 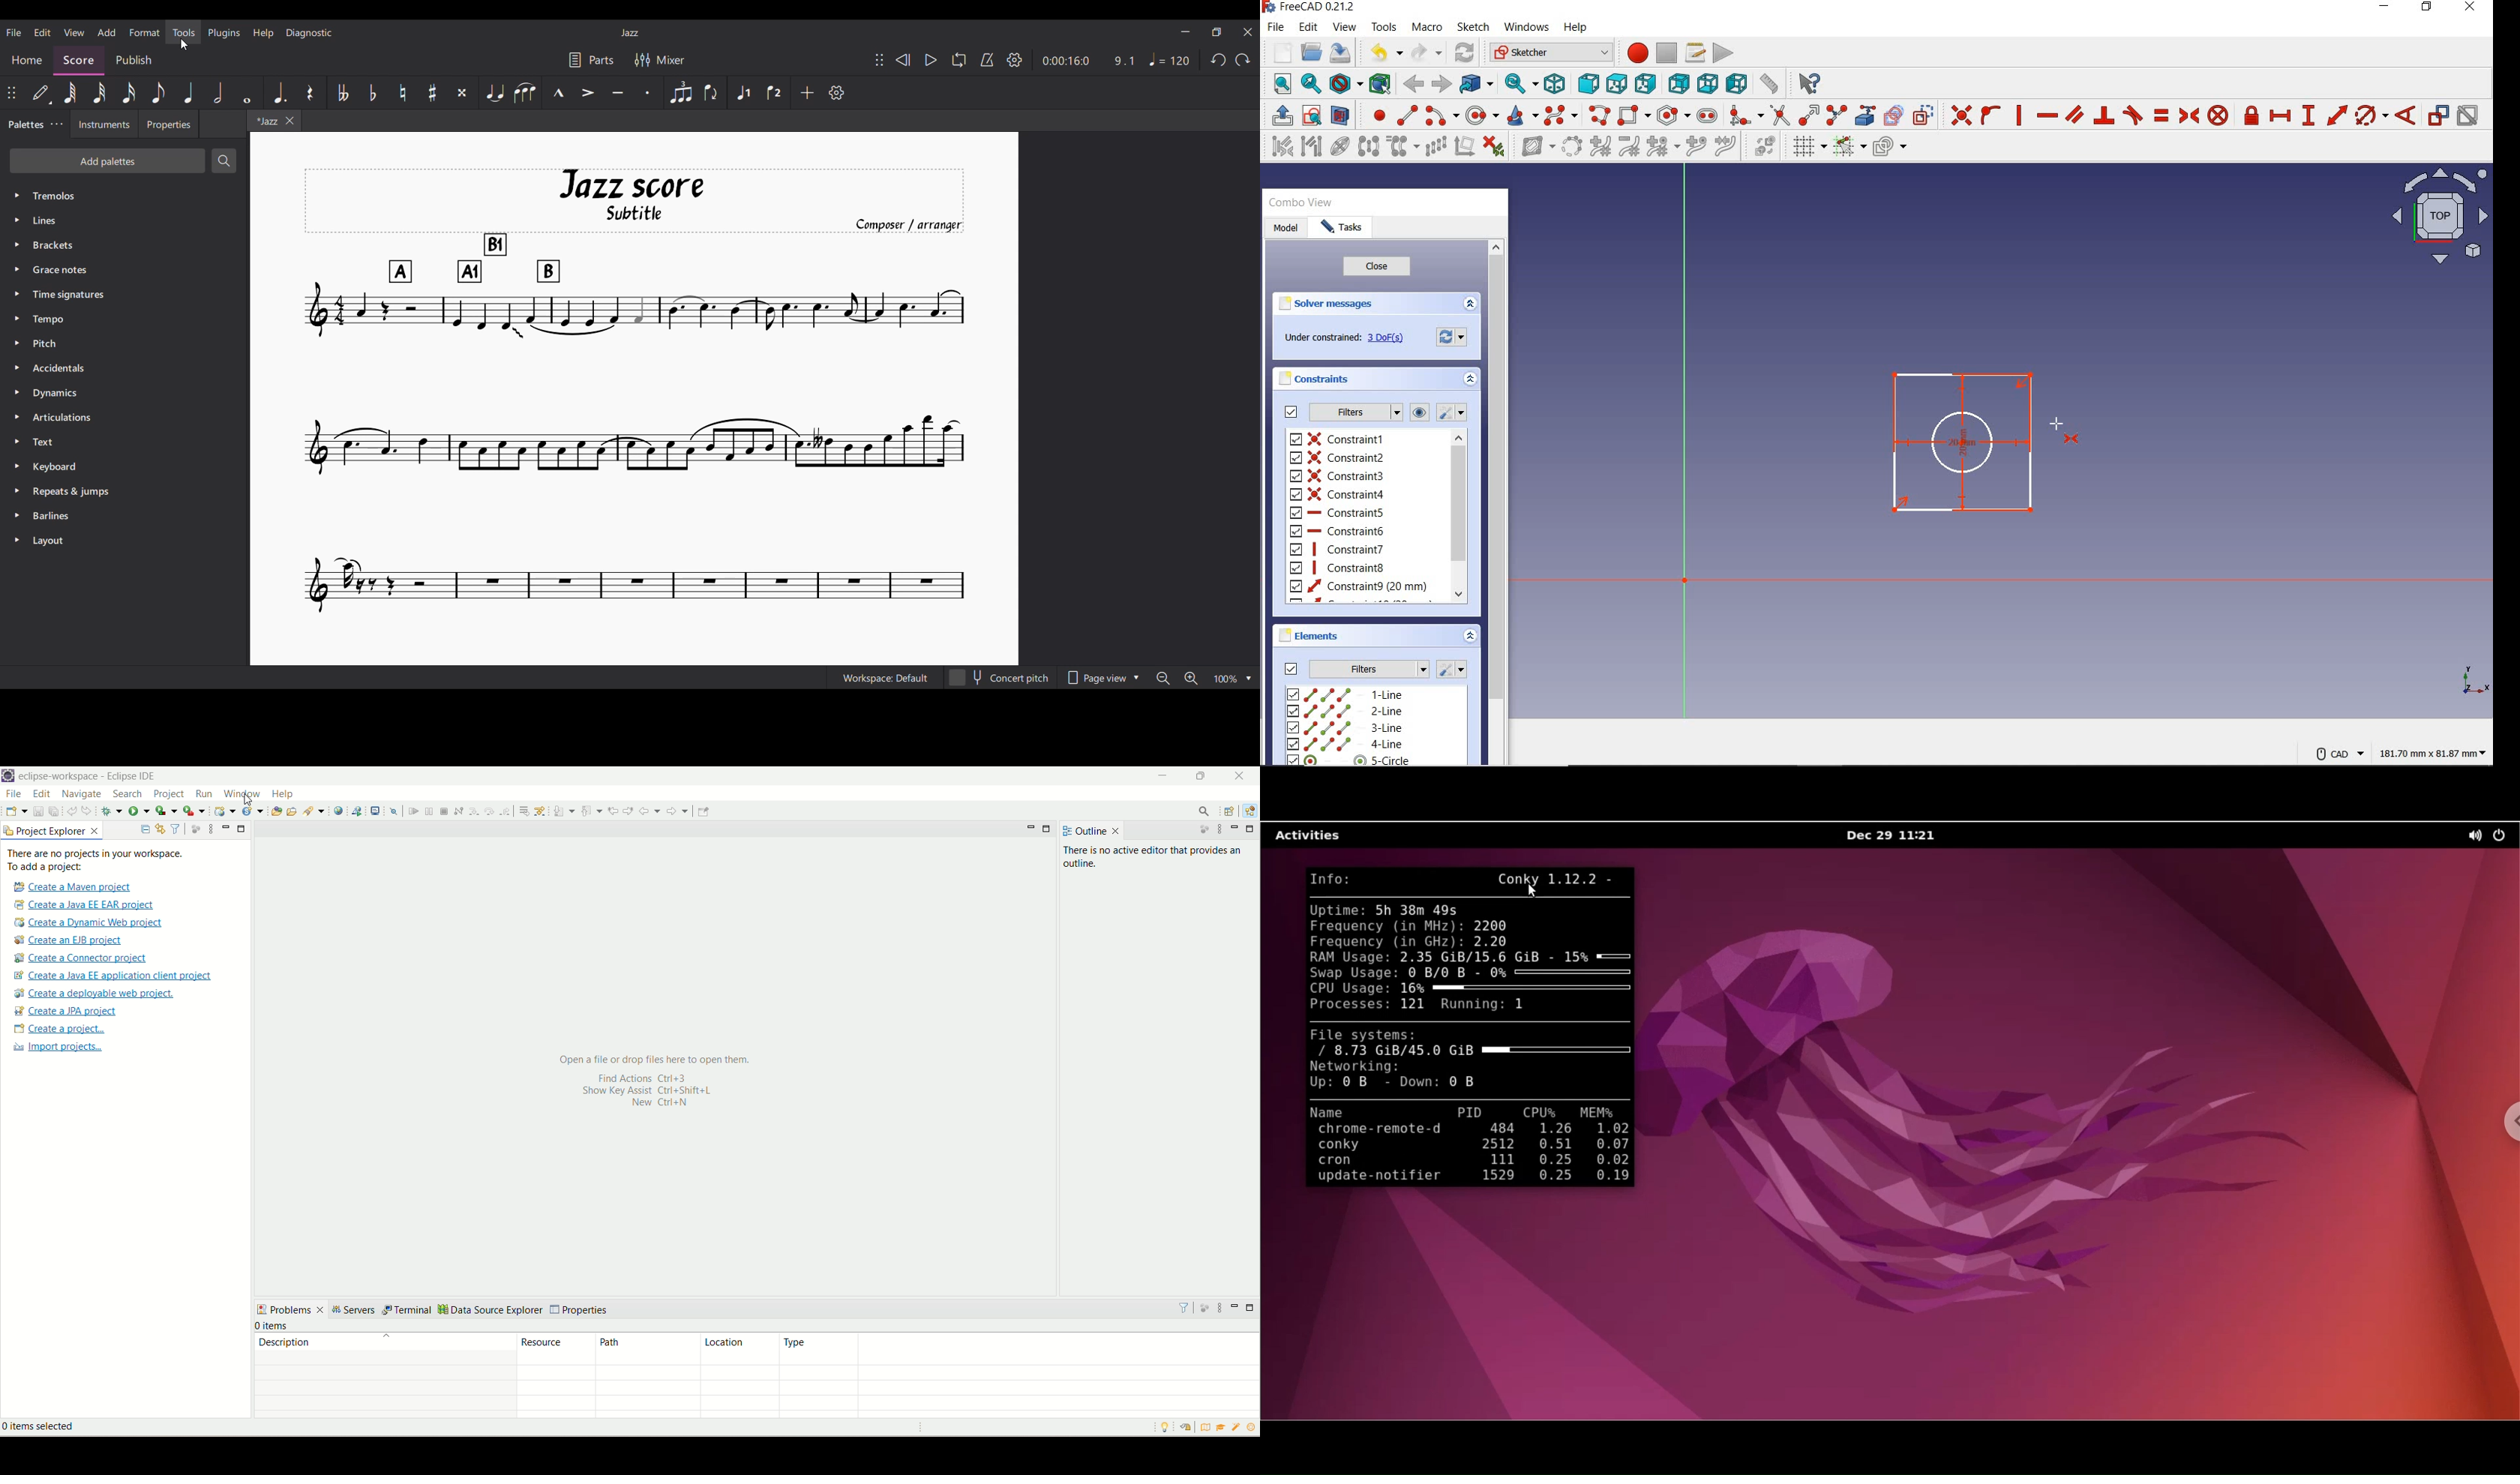 What do you see at coordinates (1344, 27) in the screenshot?
I see `view` at bounding box center [1344, 27].